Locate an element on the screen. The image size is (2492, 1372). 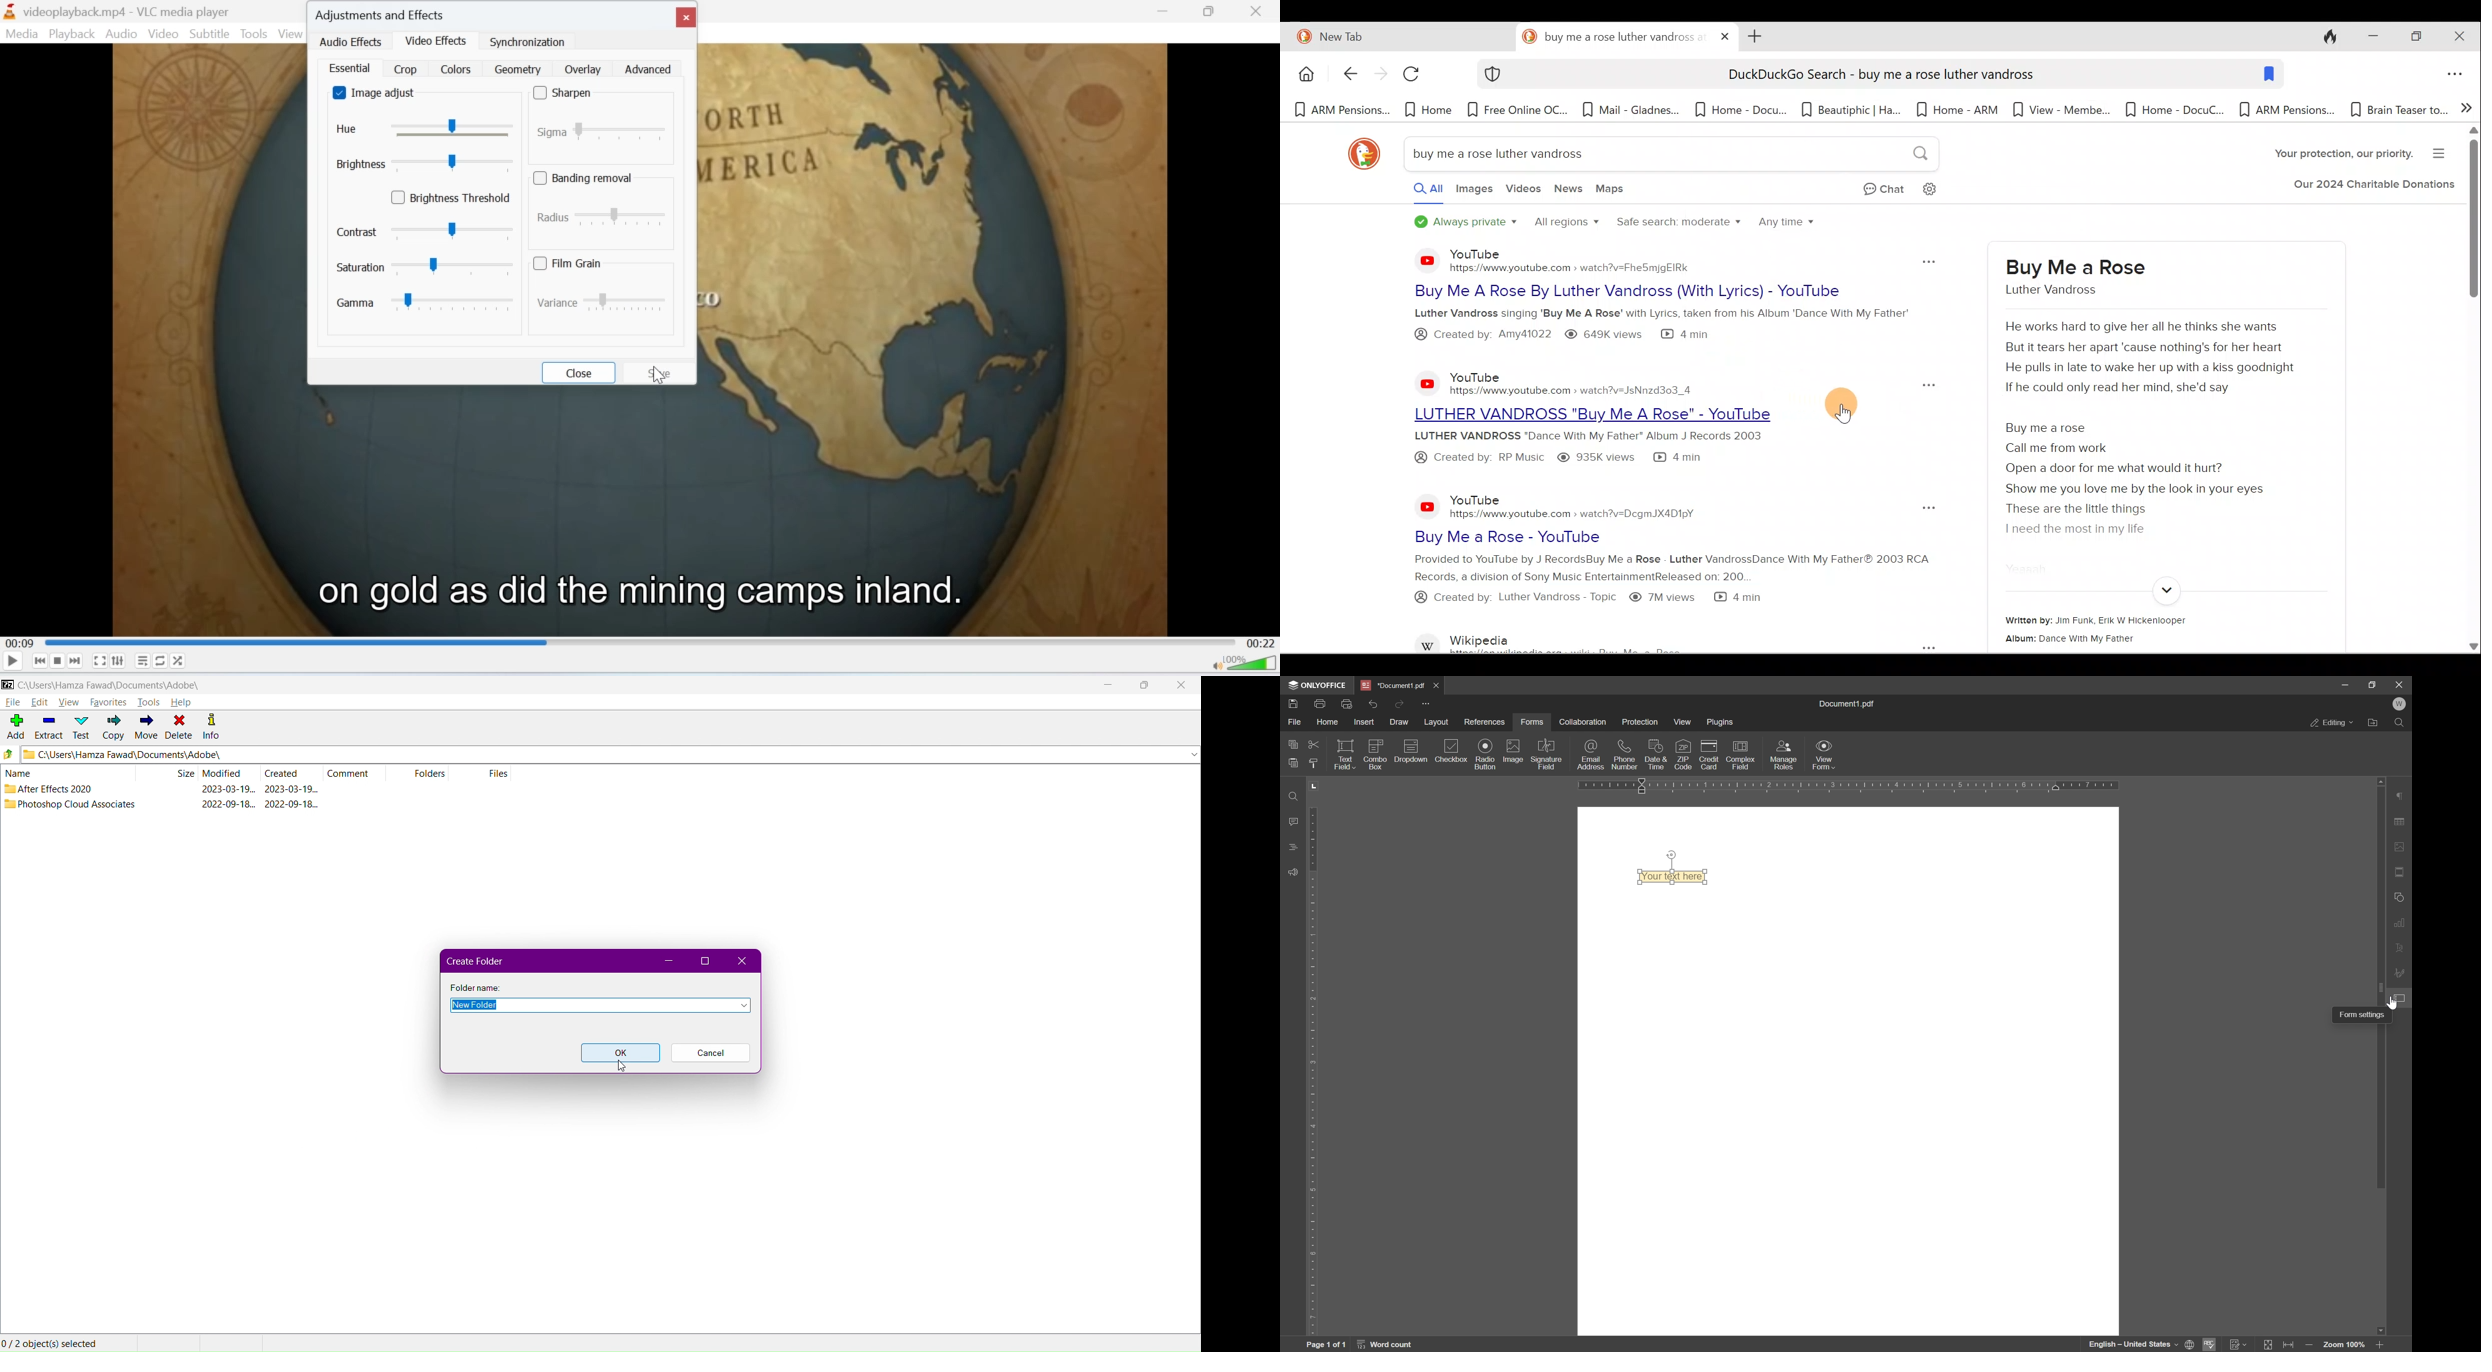
file is located at coordinates (1293, 722).